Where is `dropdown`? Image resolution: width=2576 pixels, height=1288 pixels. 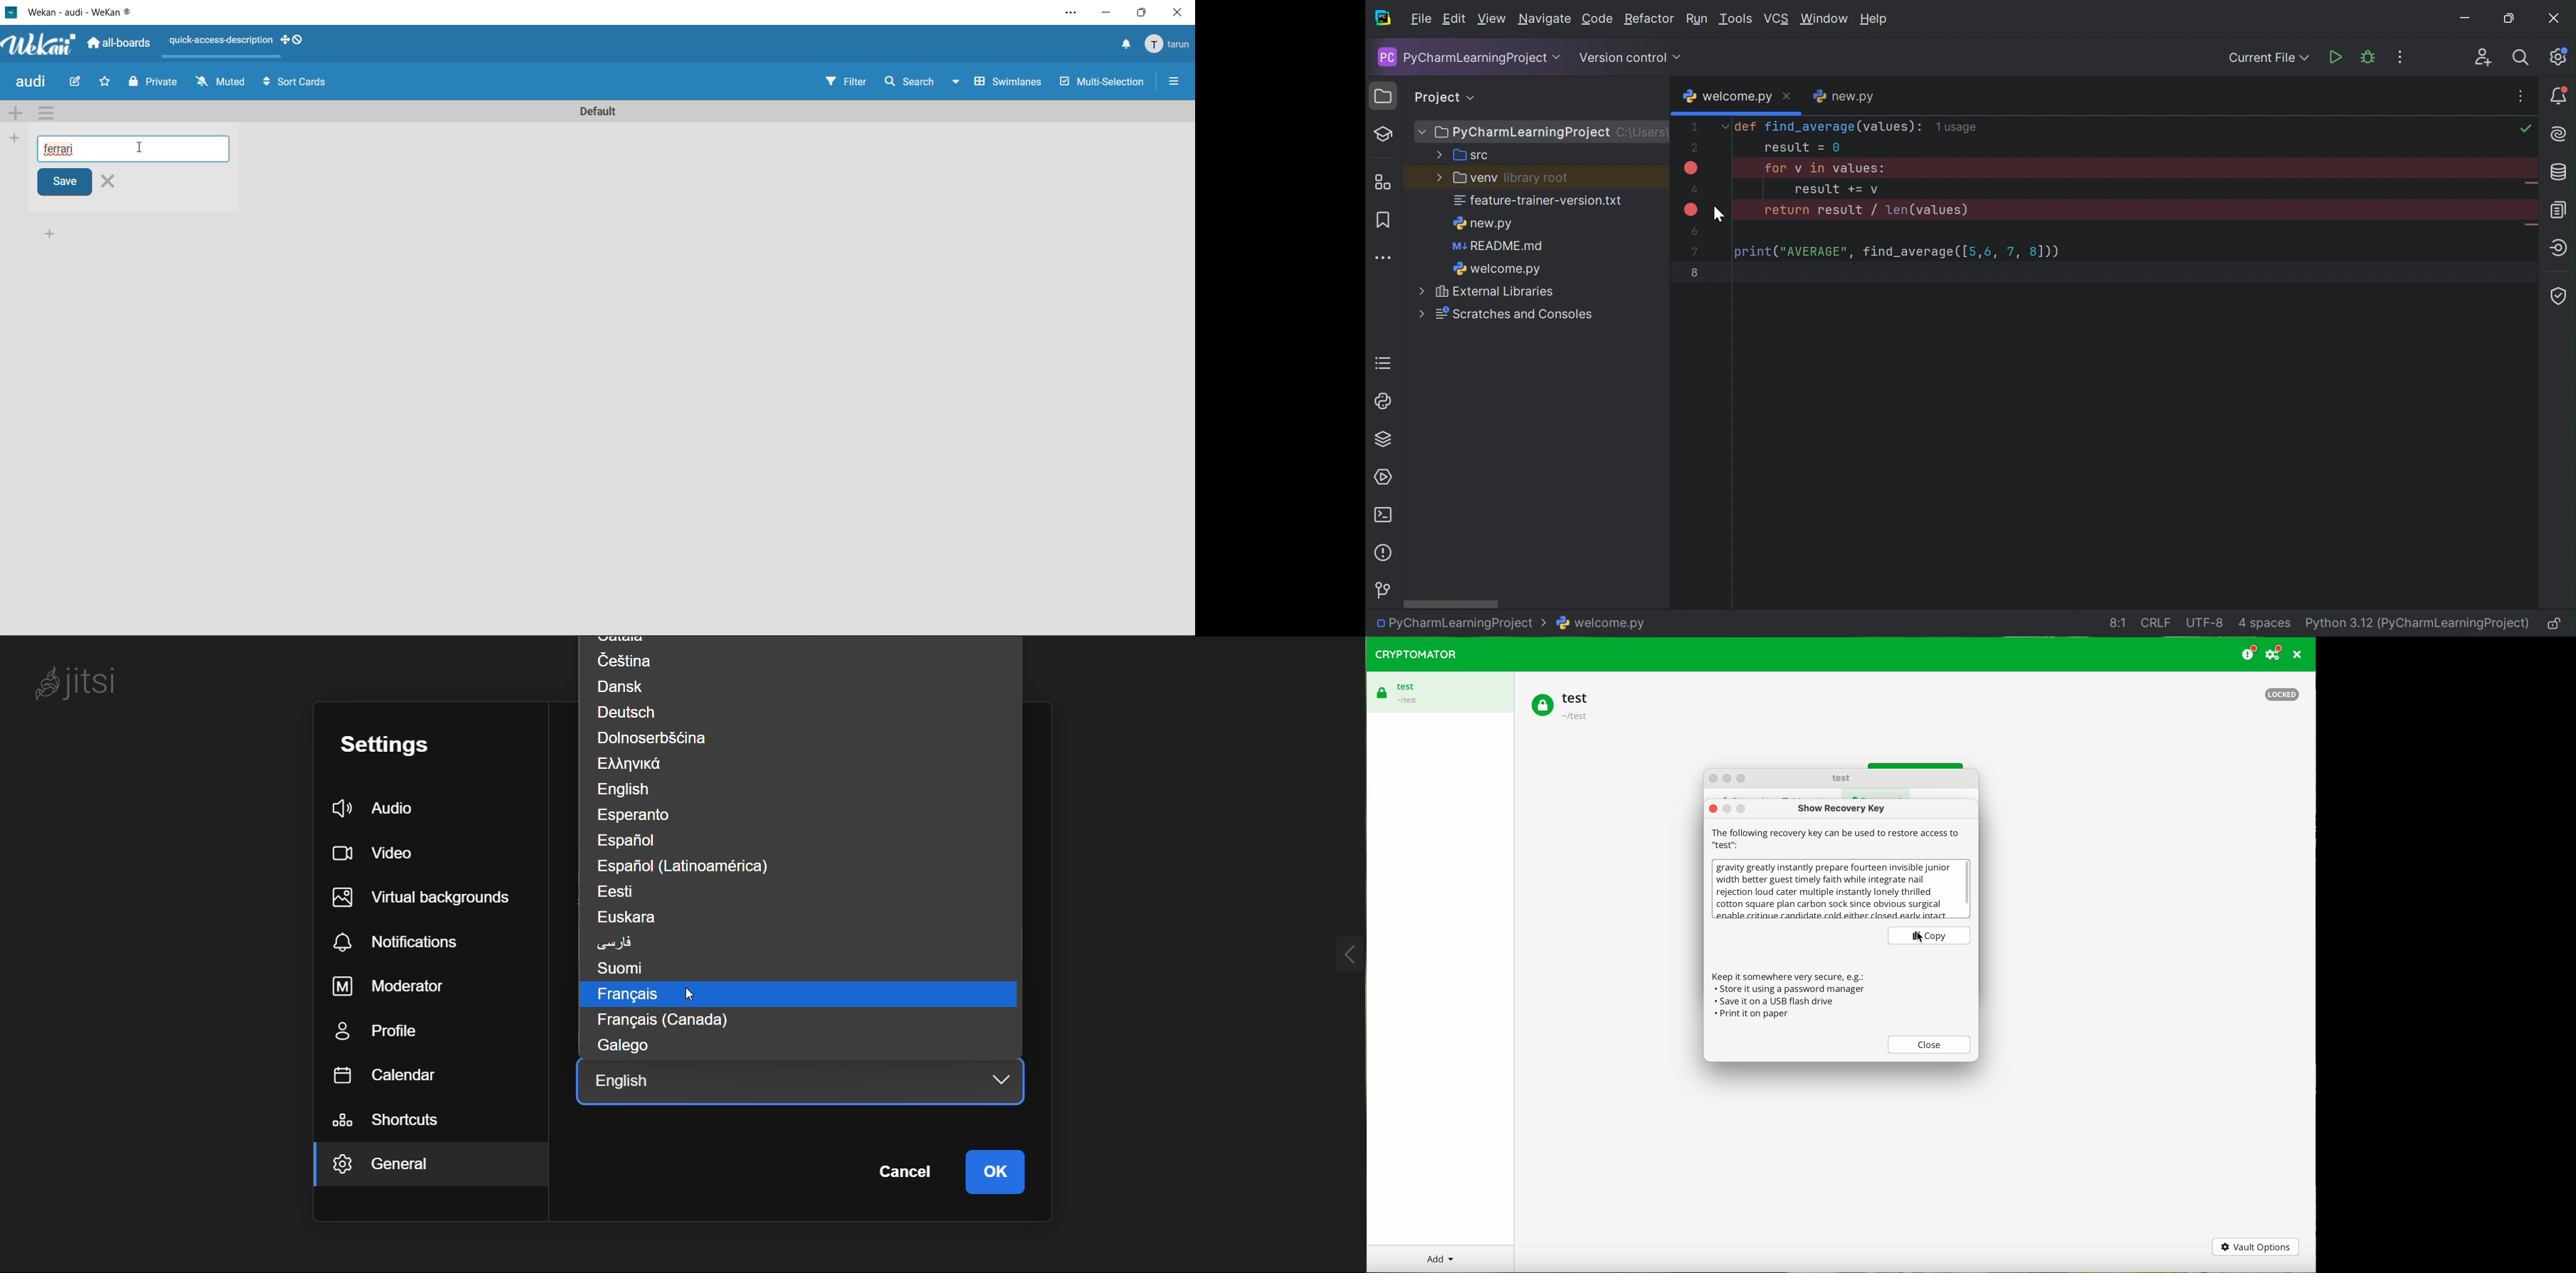
dropdown is located at coordinates (990, 1081).